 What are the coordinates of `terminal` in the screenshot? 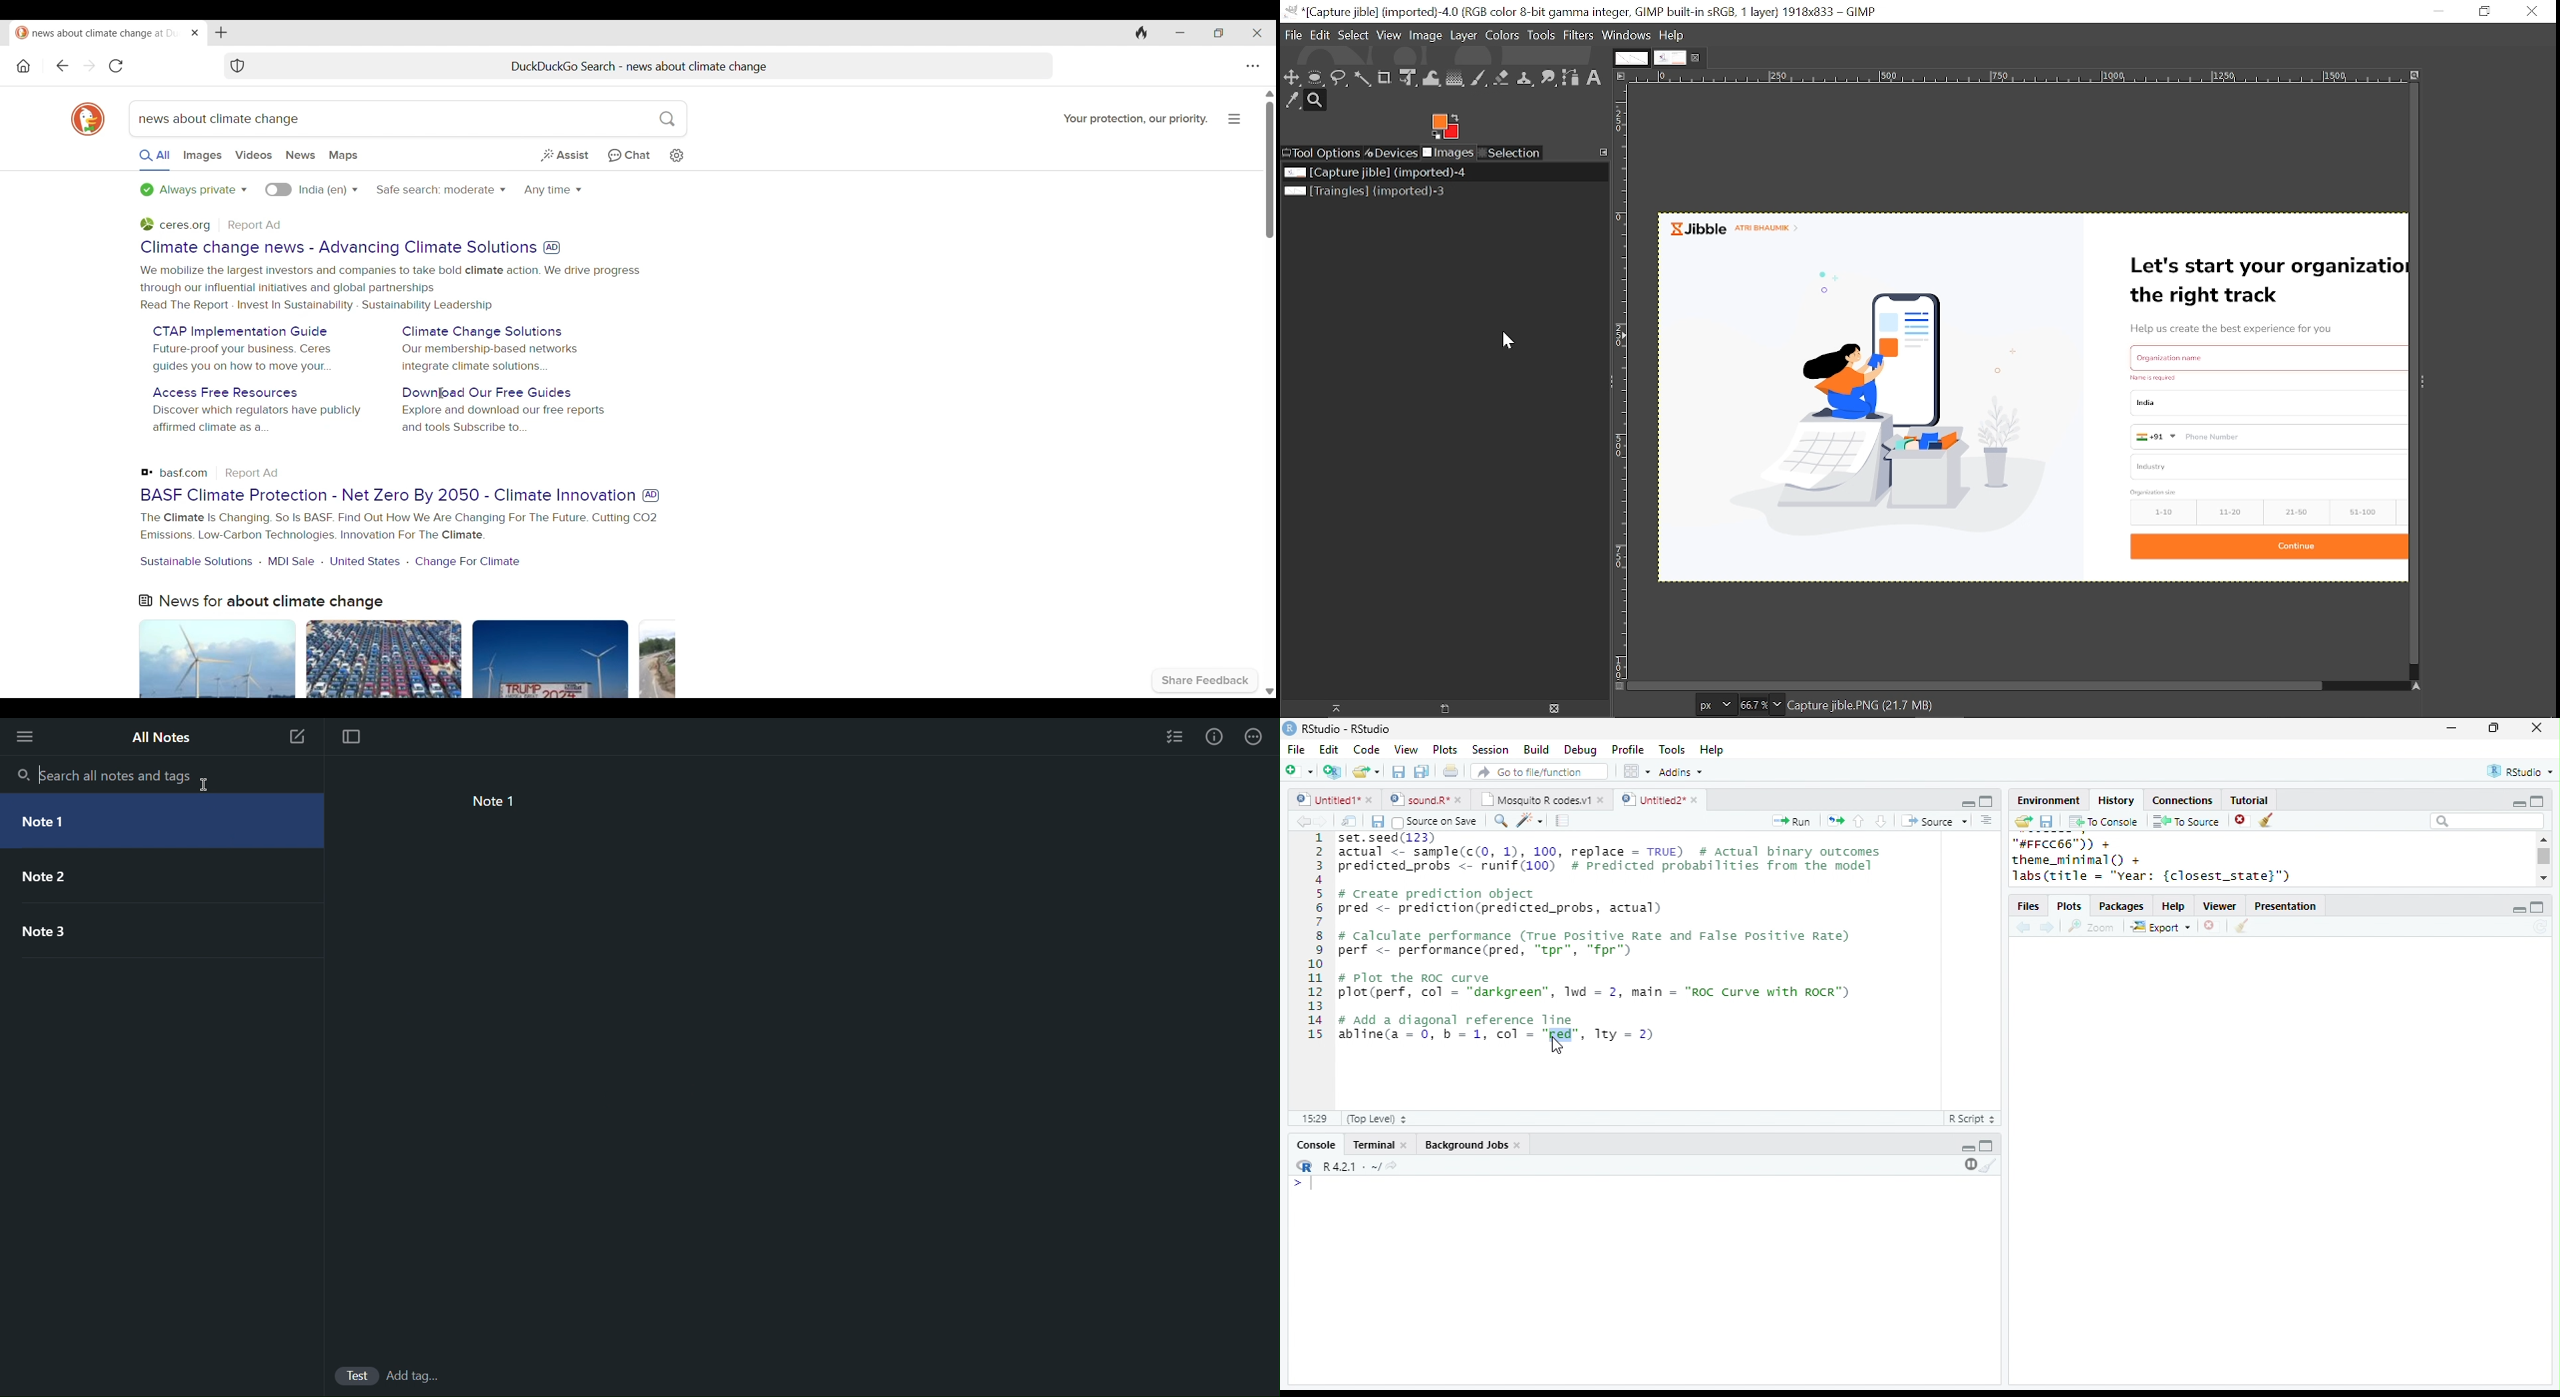 It's located at (1371, 1146).